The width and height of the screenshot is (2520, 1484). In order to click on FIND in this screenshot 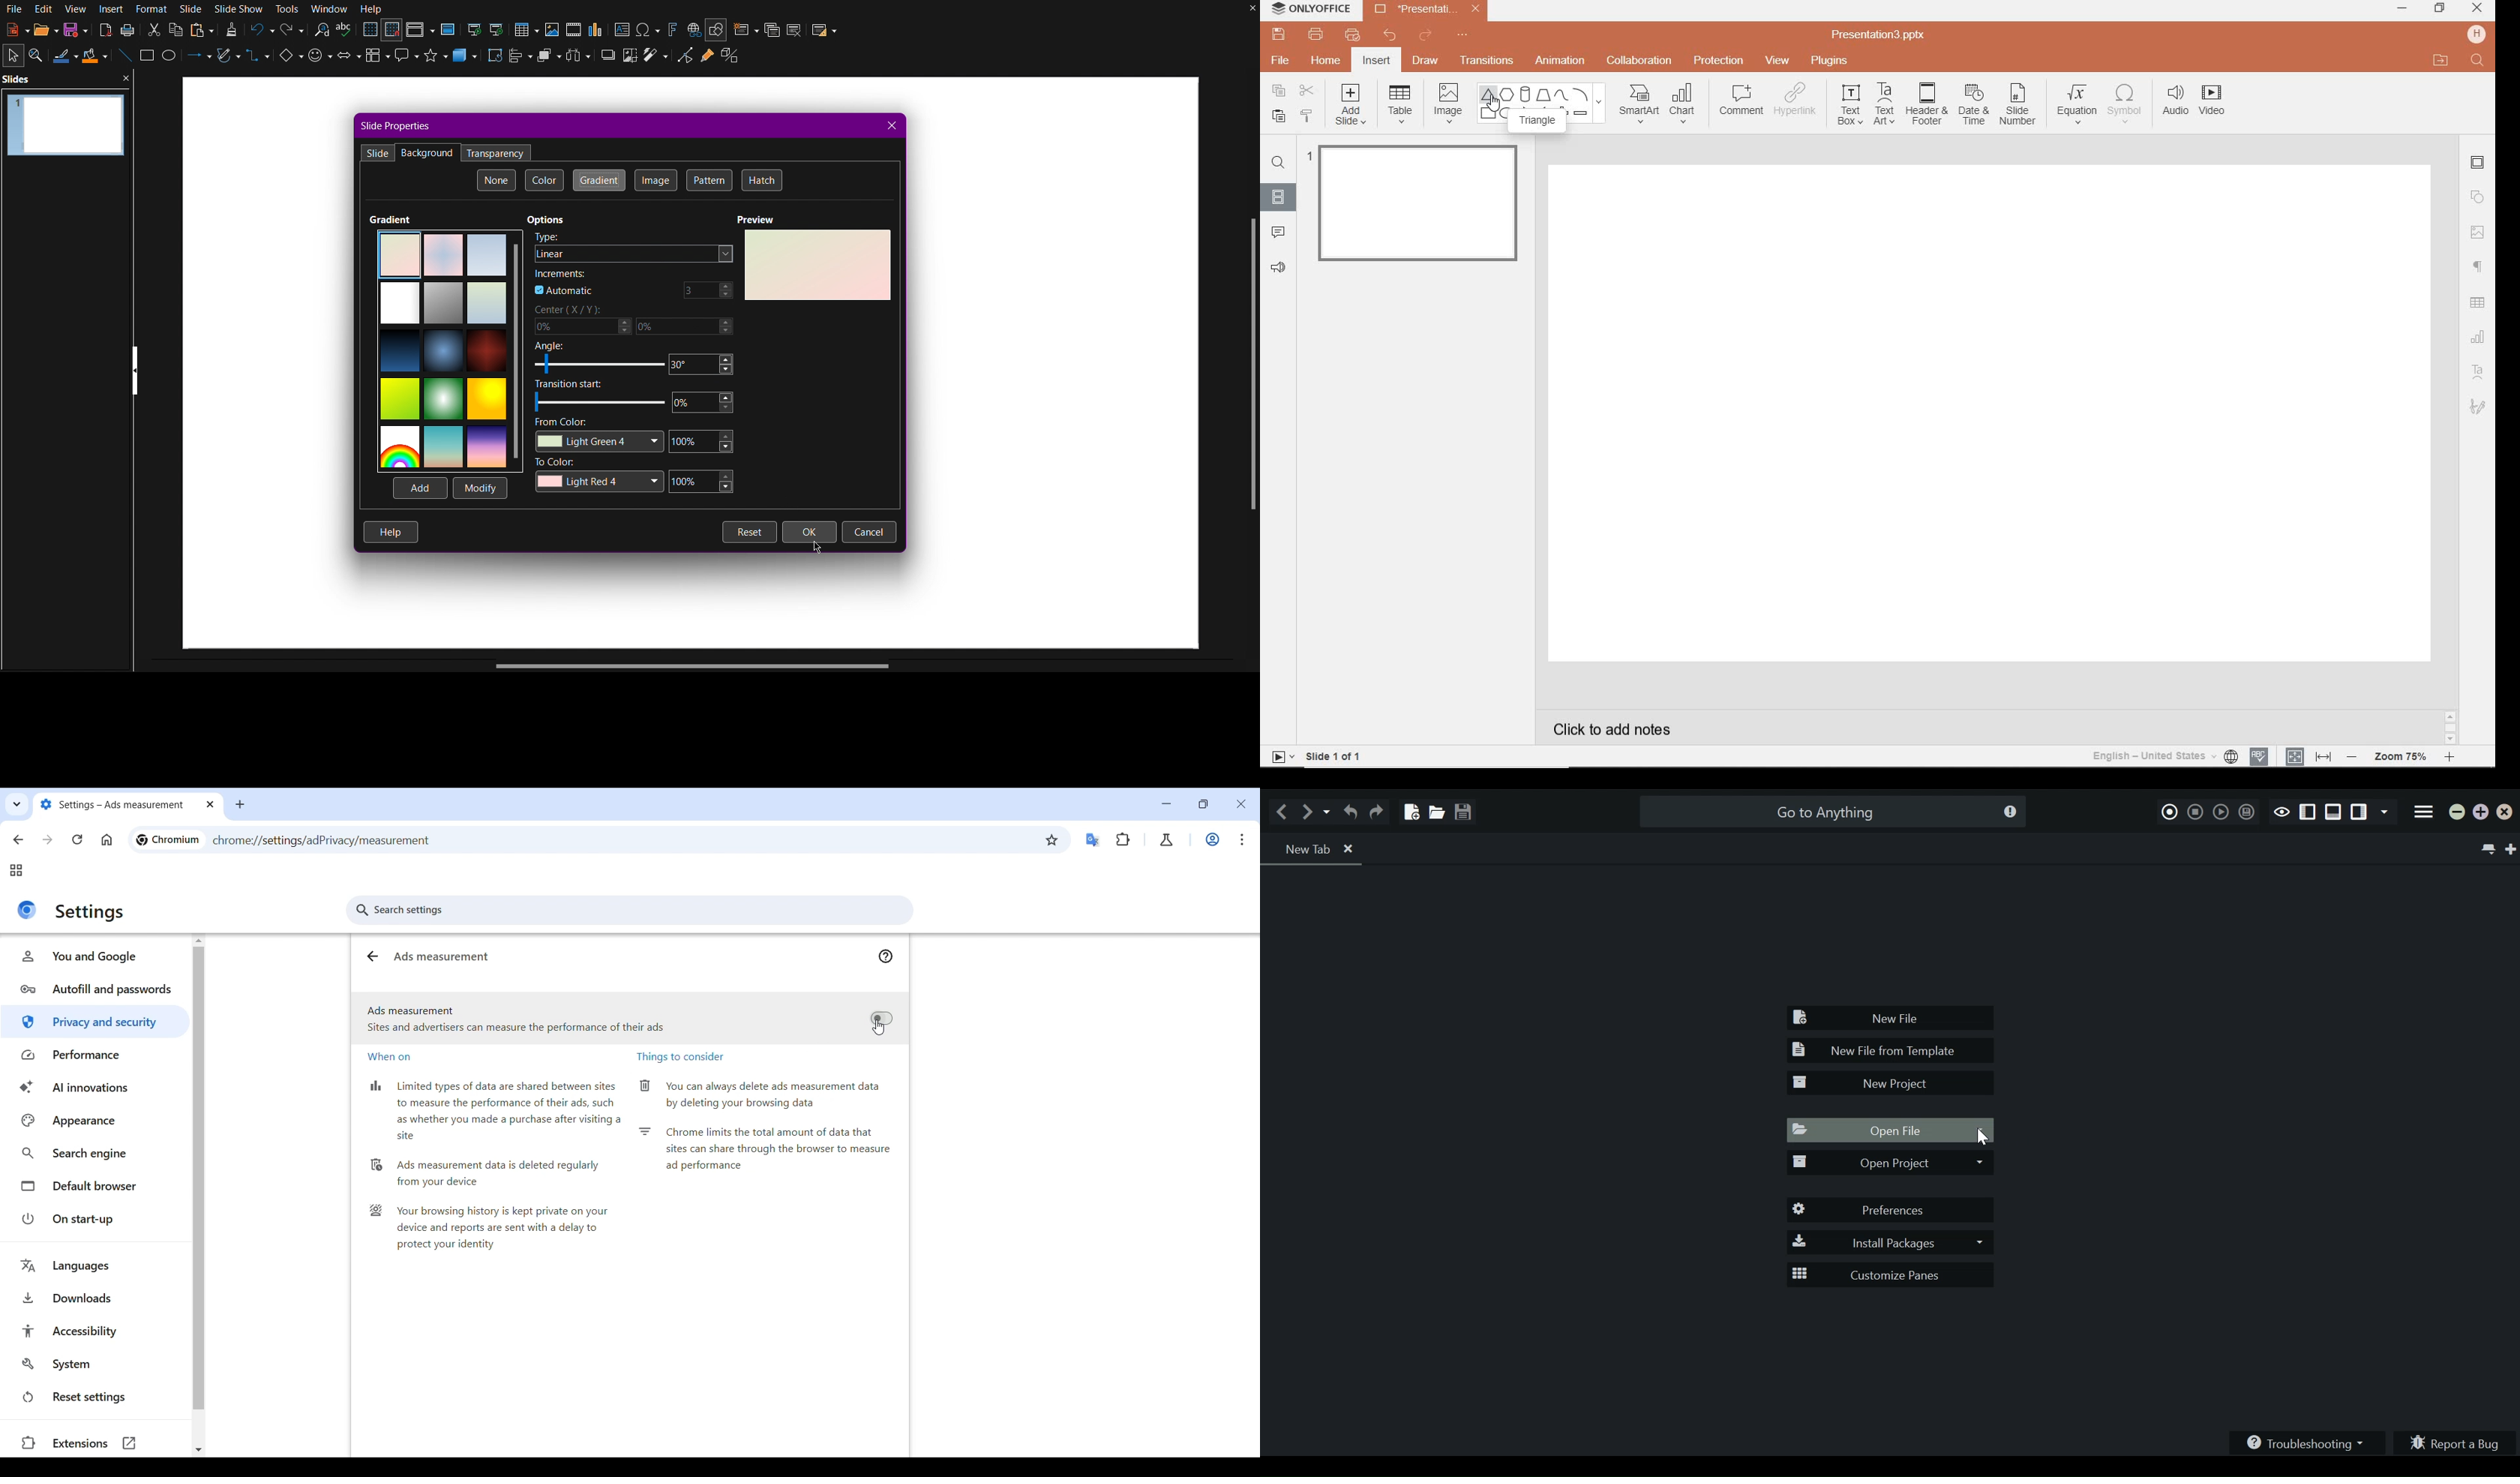, I will do `click(1278, 165)`.